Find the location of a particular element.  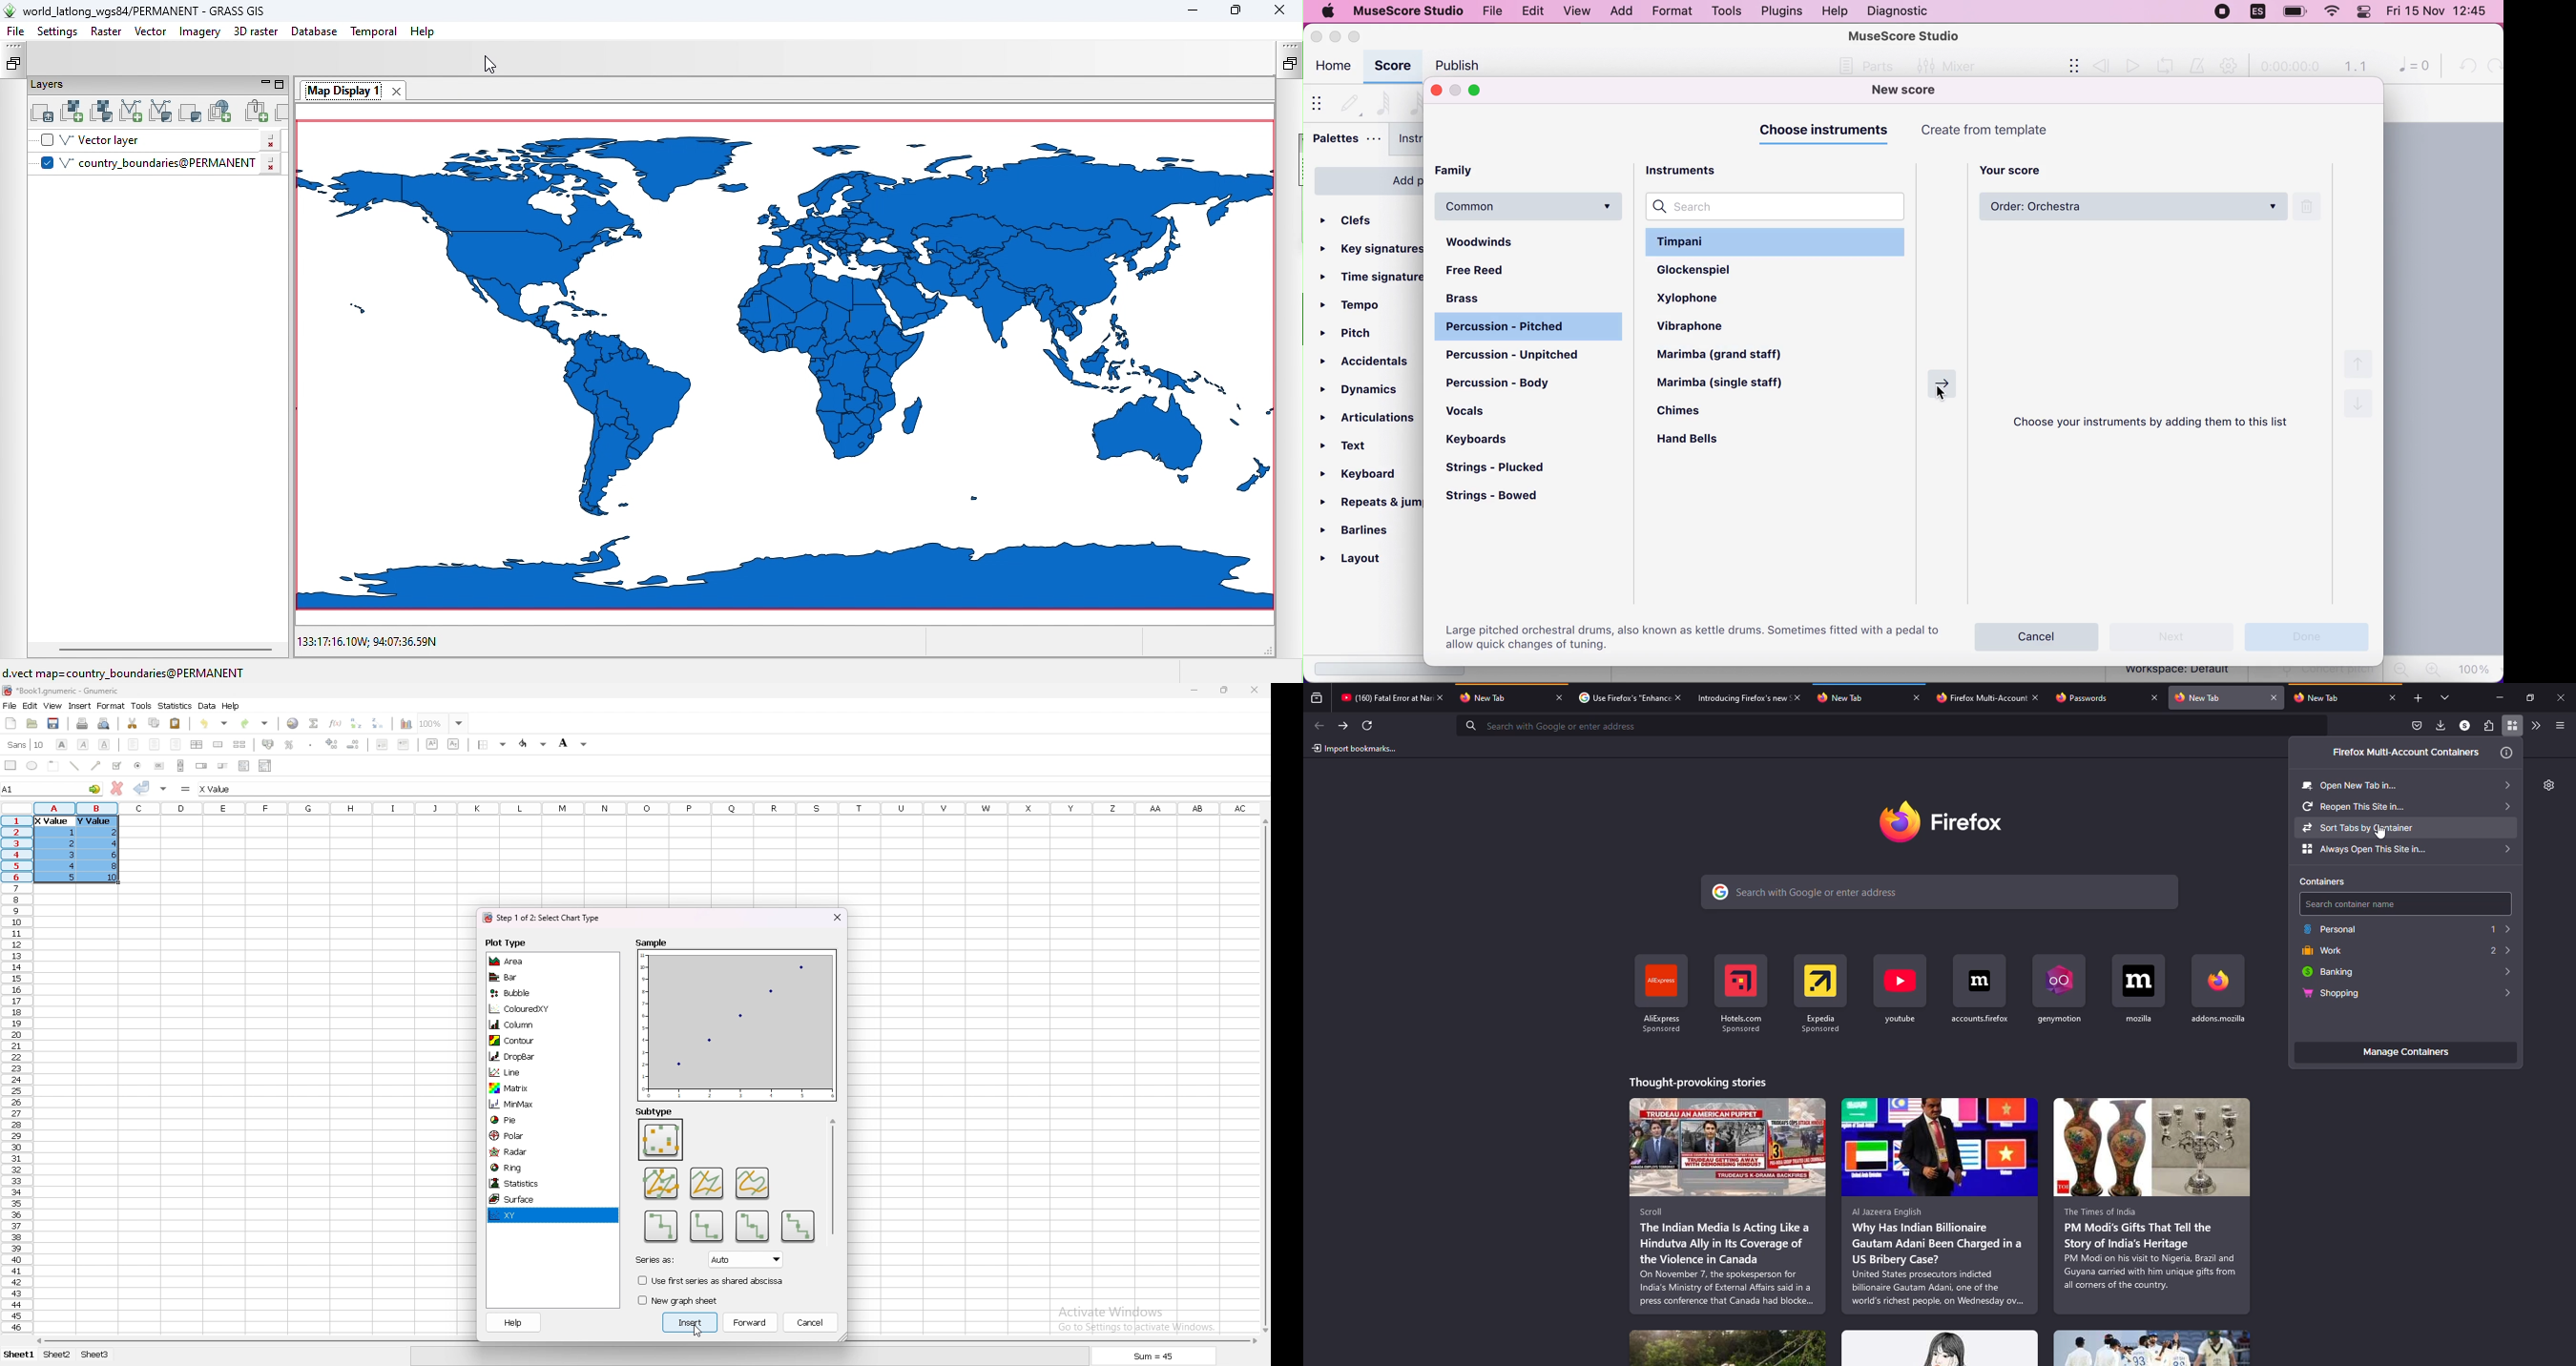

help is located at coordinates (514, 1322).